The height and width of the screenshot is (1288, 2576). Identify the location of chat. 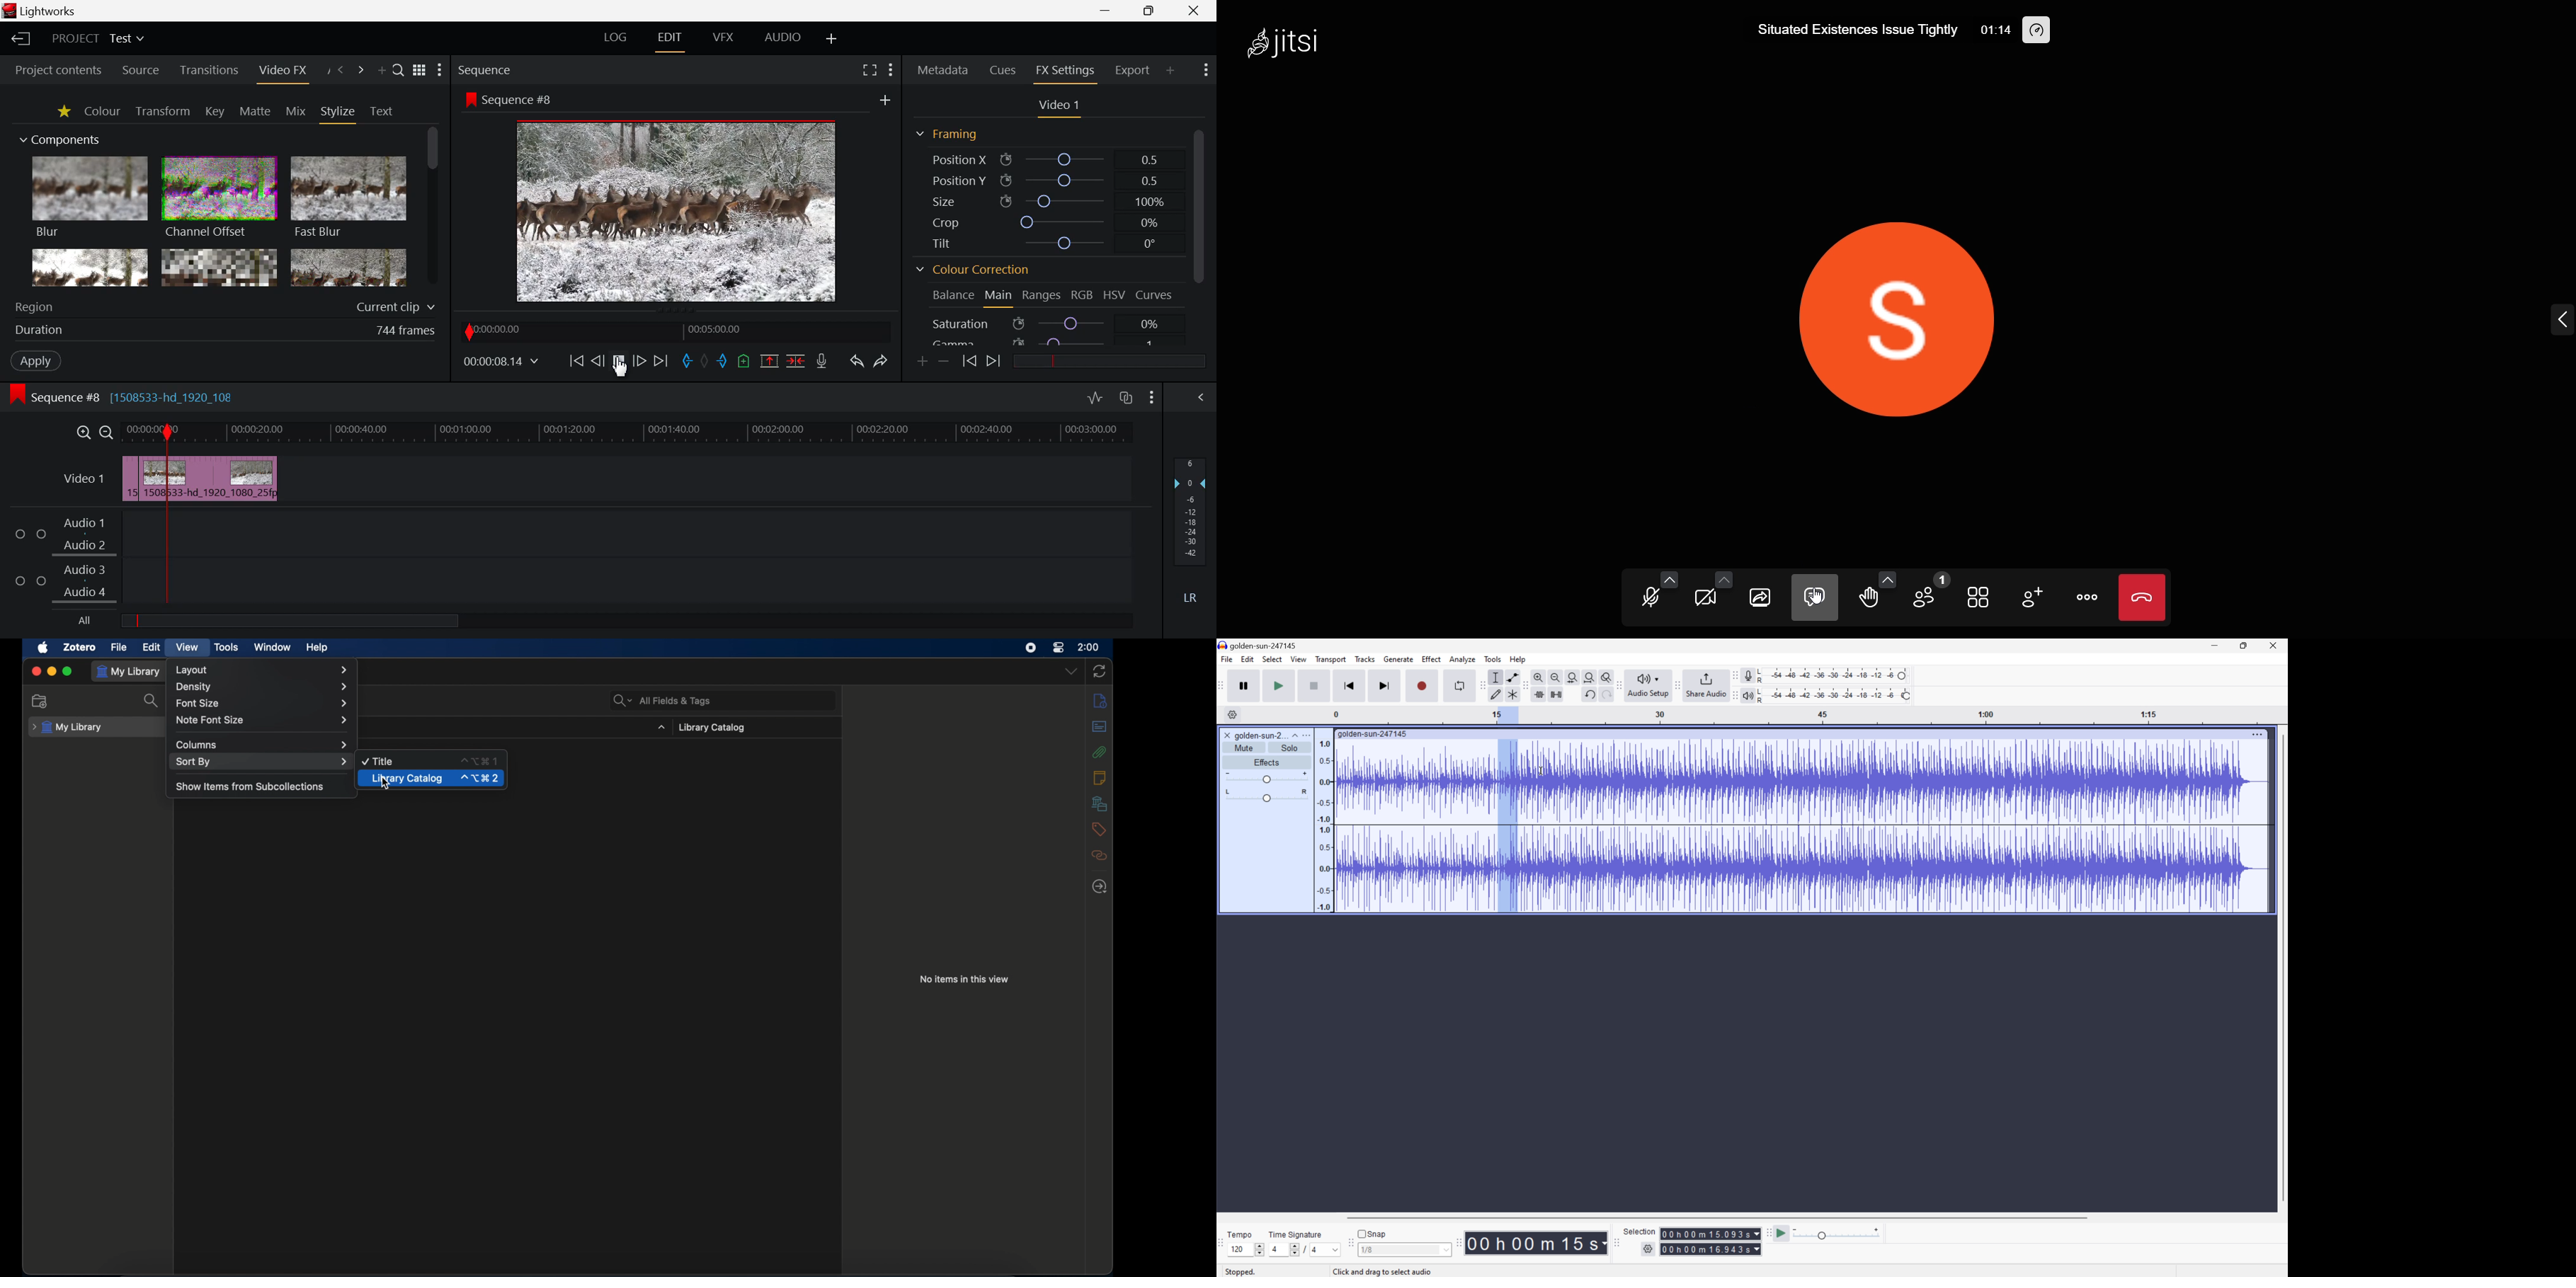
(1815, 598).